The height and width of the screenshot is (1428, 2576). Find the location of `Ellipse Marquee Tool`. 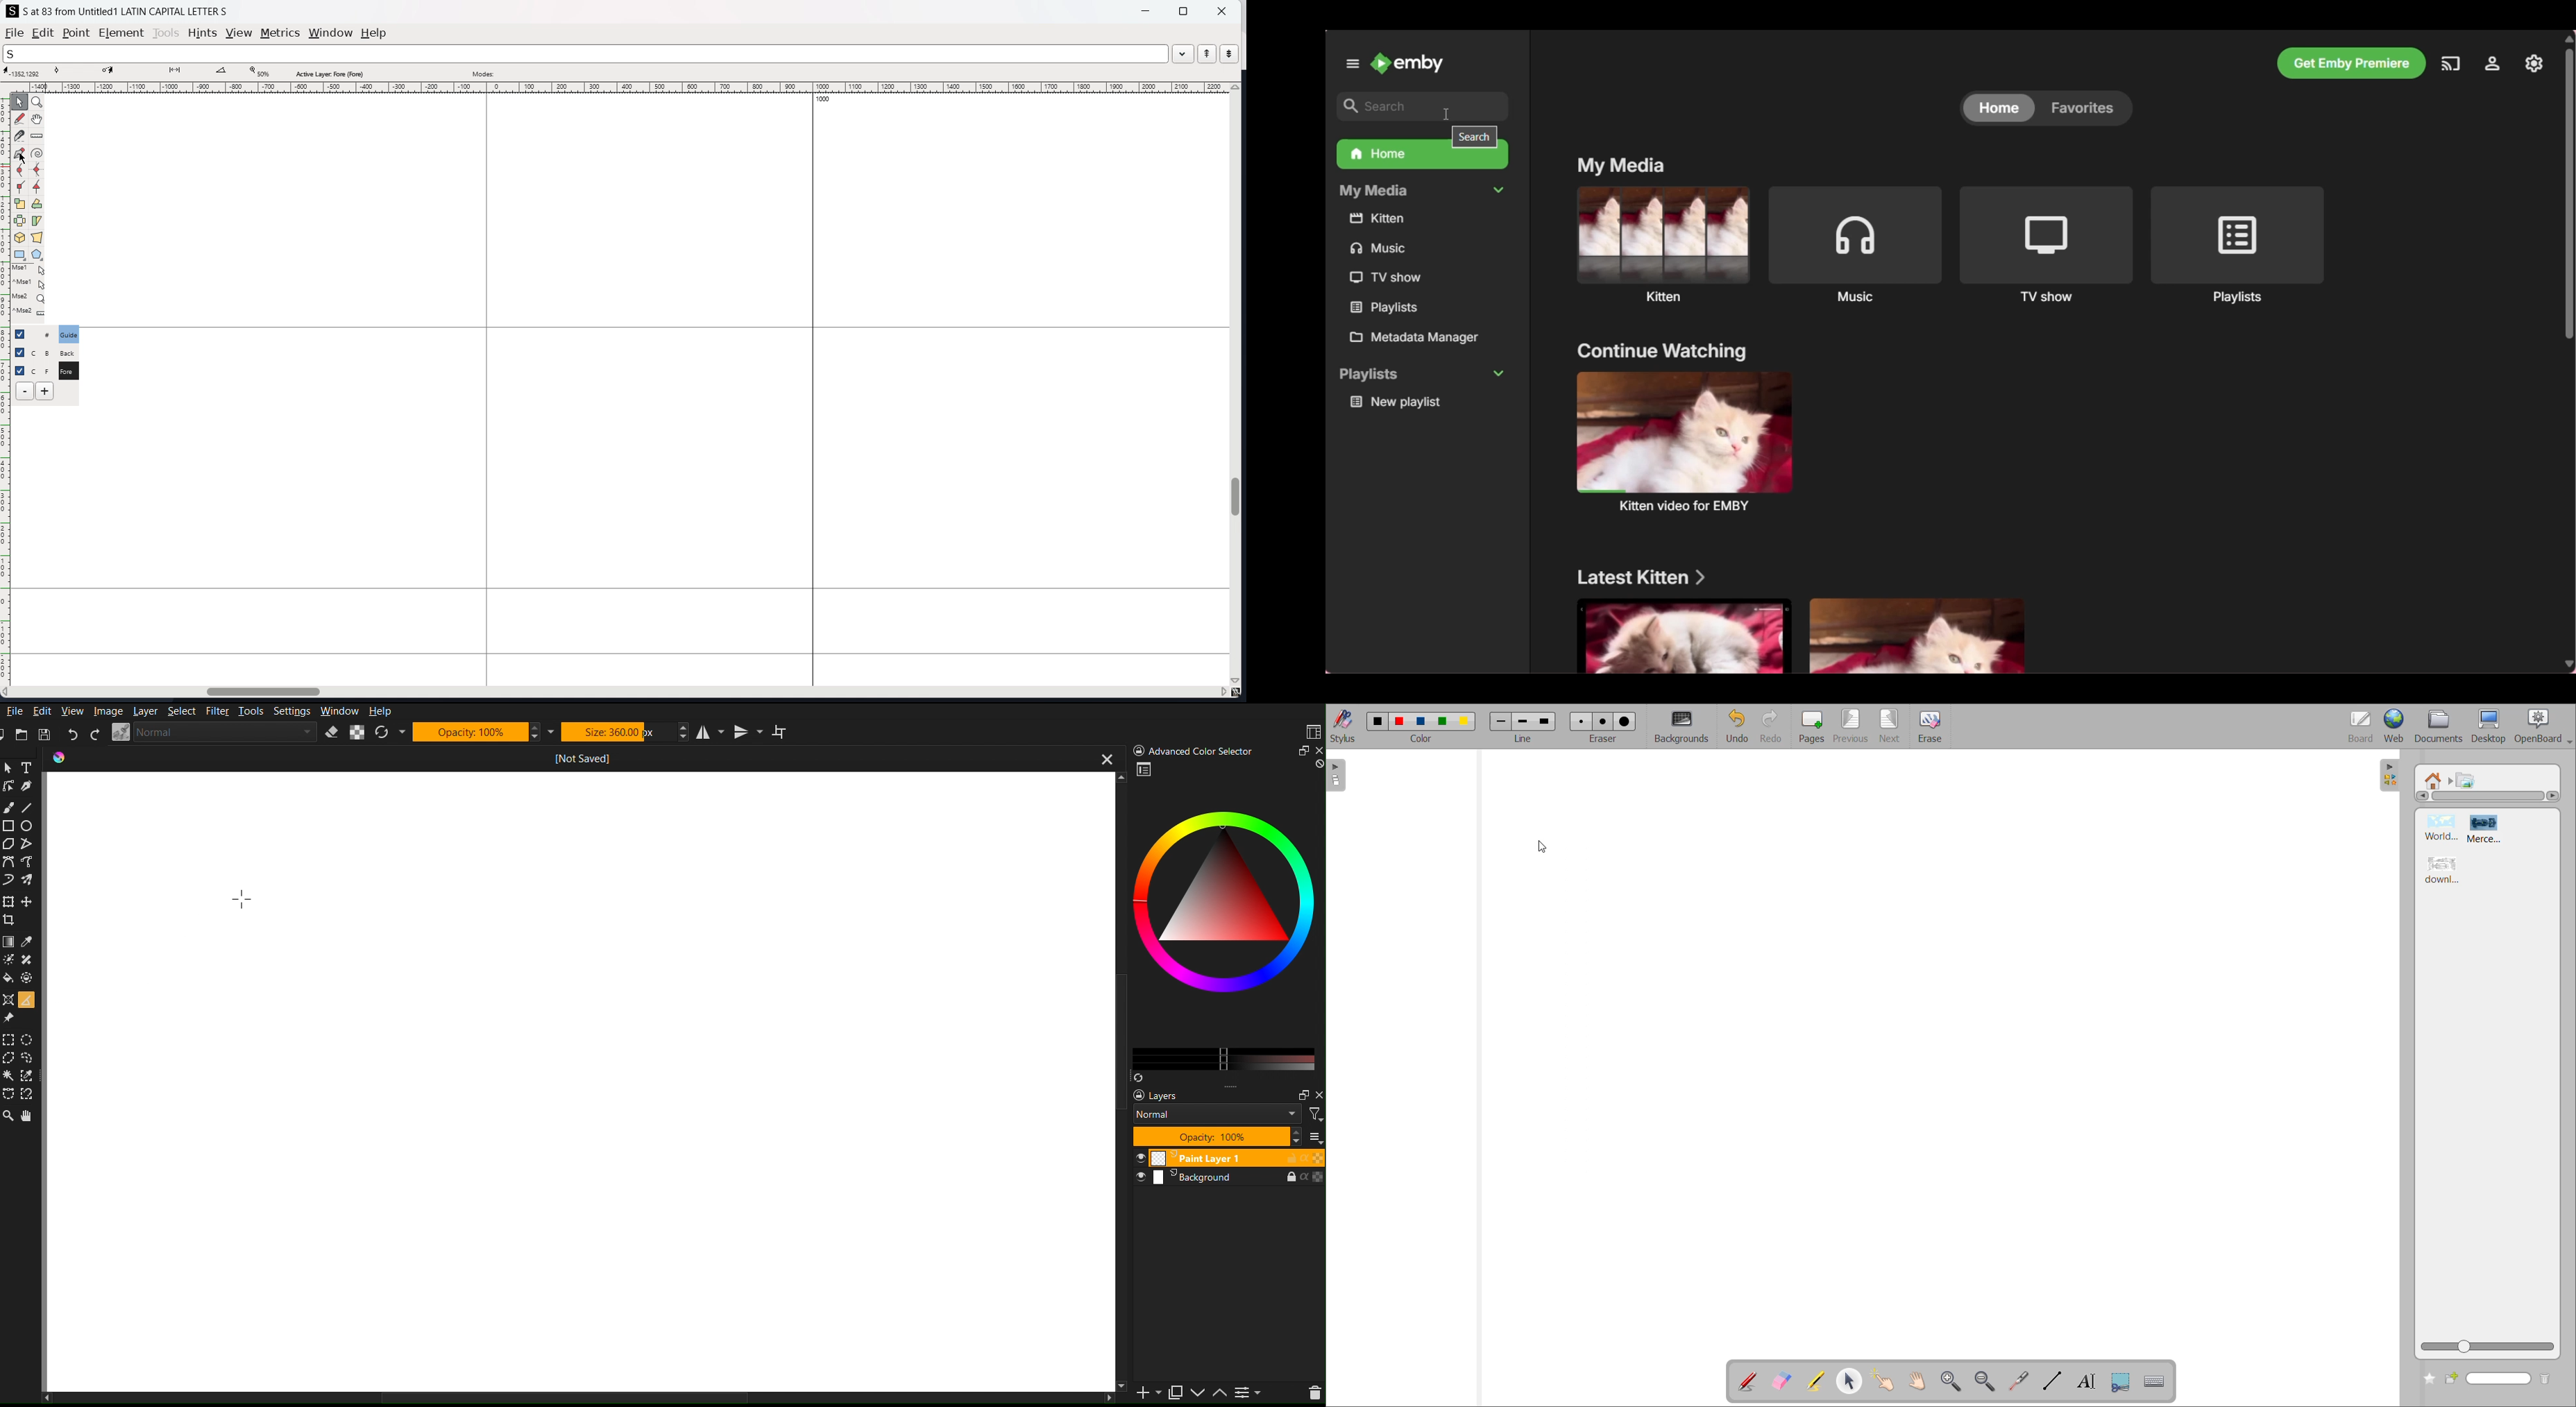

Ellipse Marquee Tool is located at coordinates (30, 1040).